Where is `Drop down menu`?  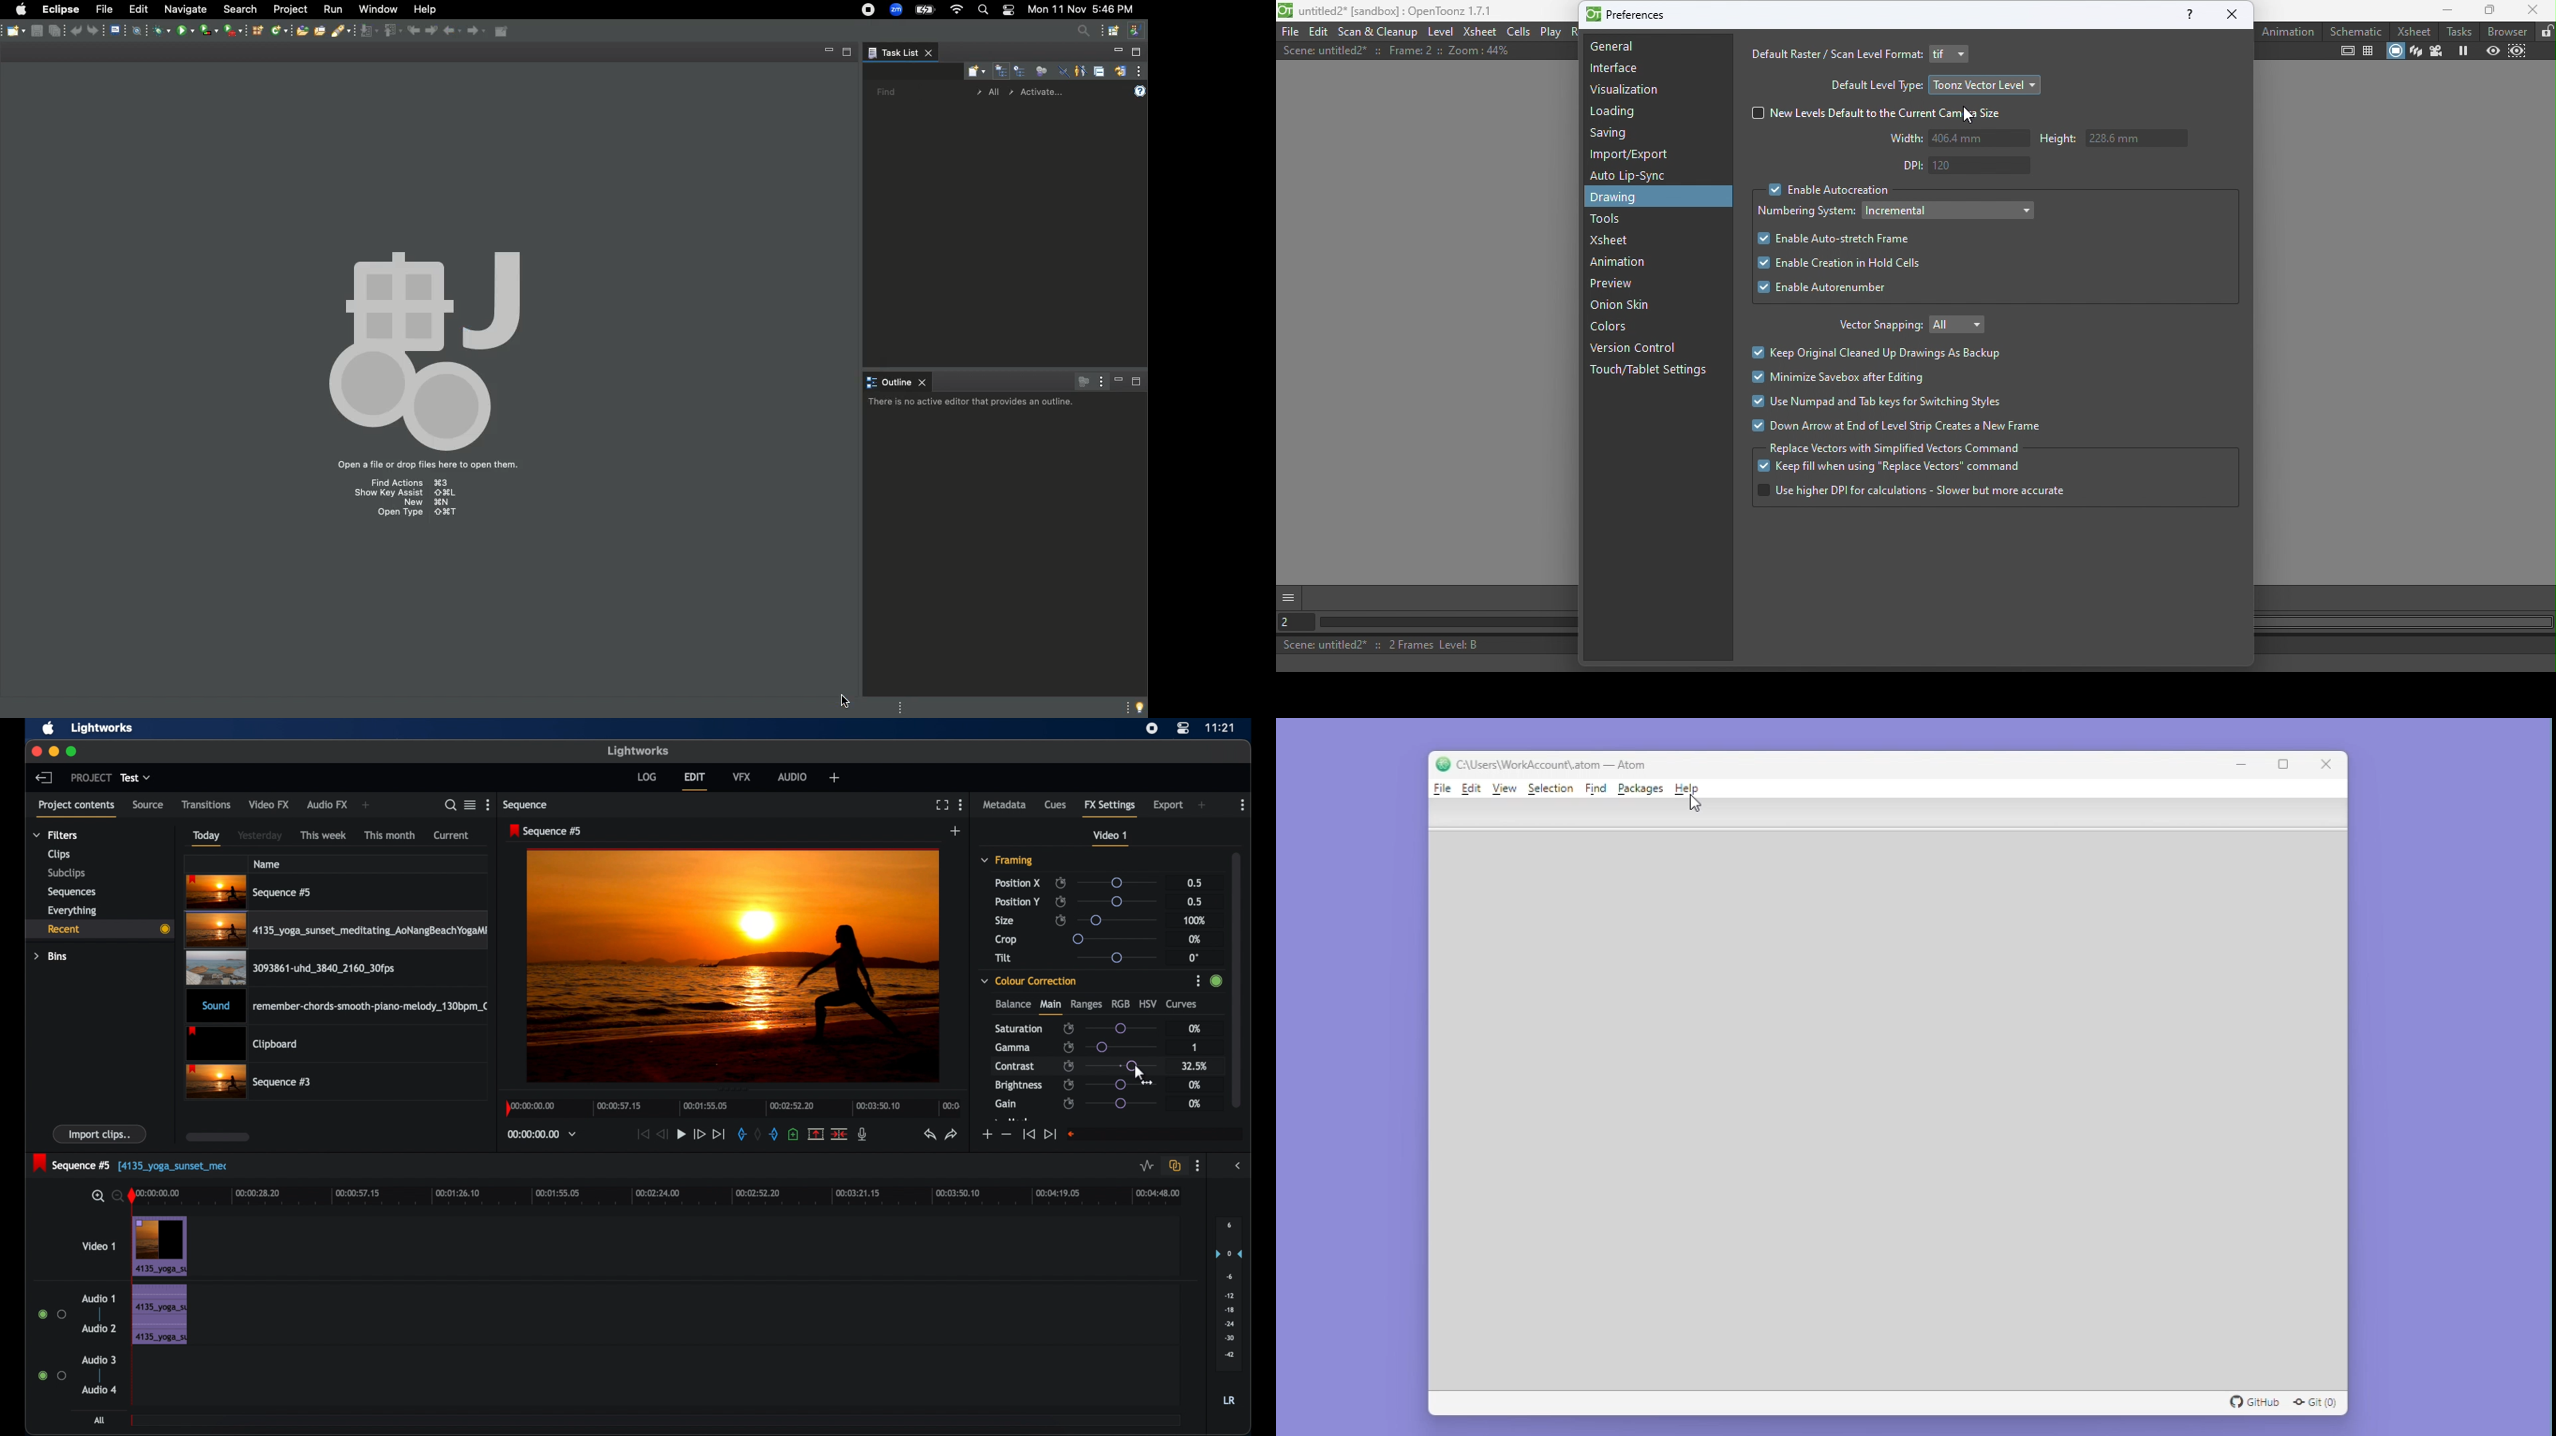
Drop down menu is located at coordinates (1964, 323).